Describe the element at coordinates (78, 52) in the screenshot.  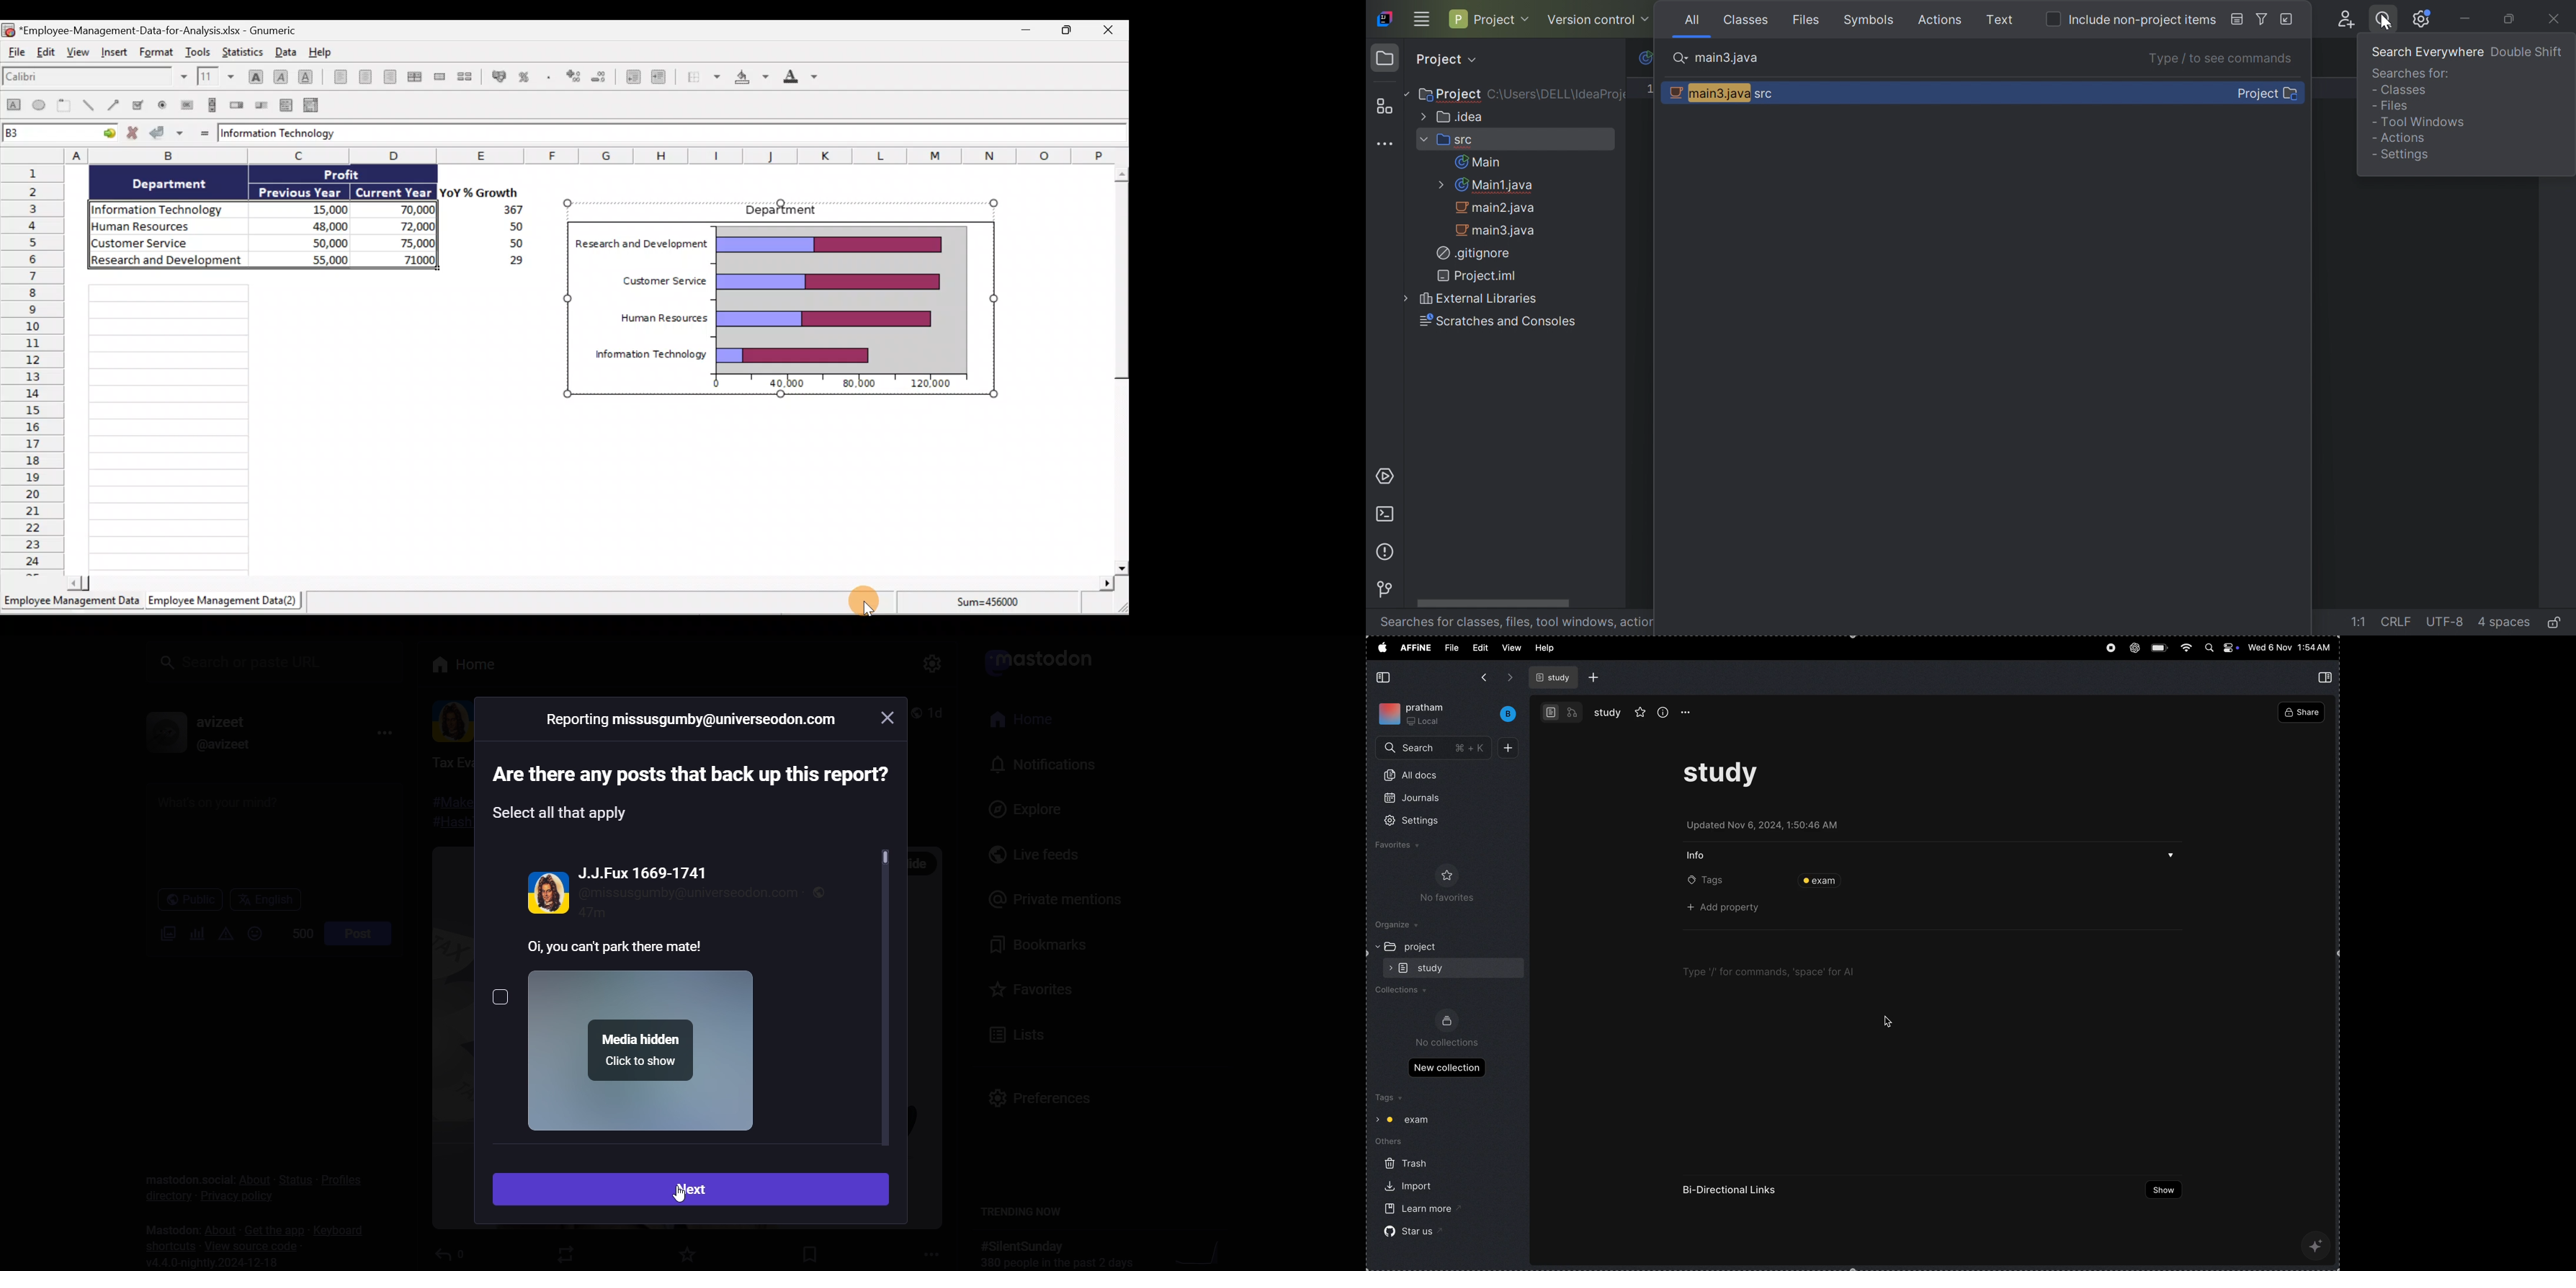
I see `View` at that location.